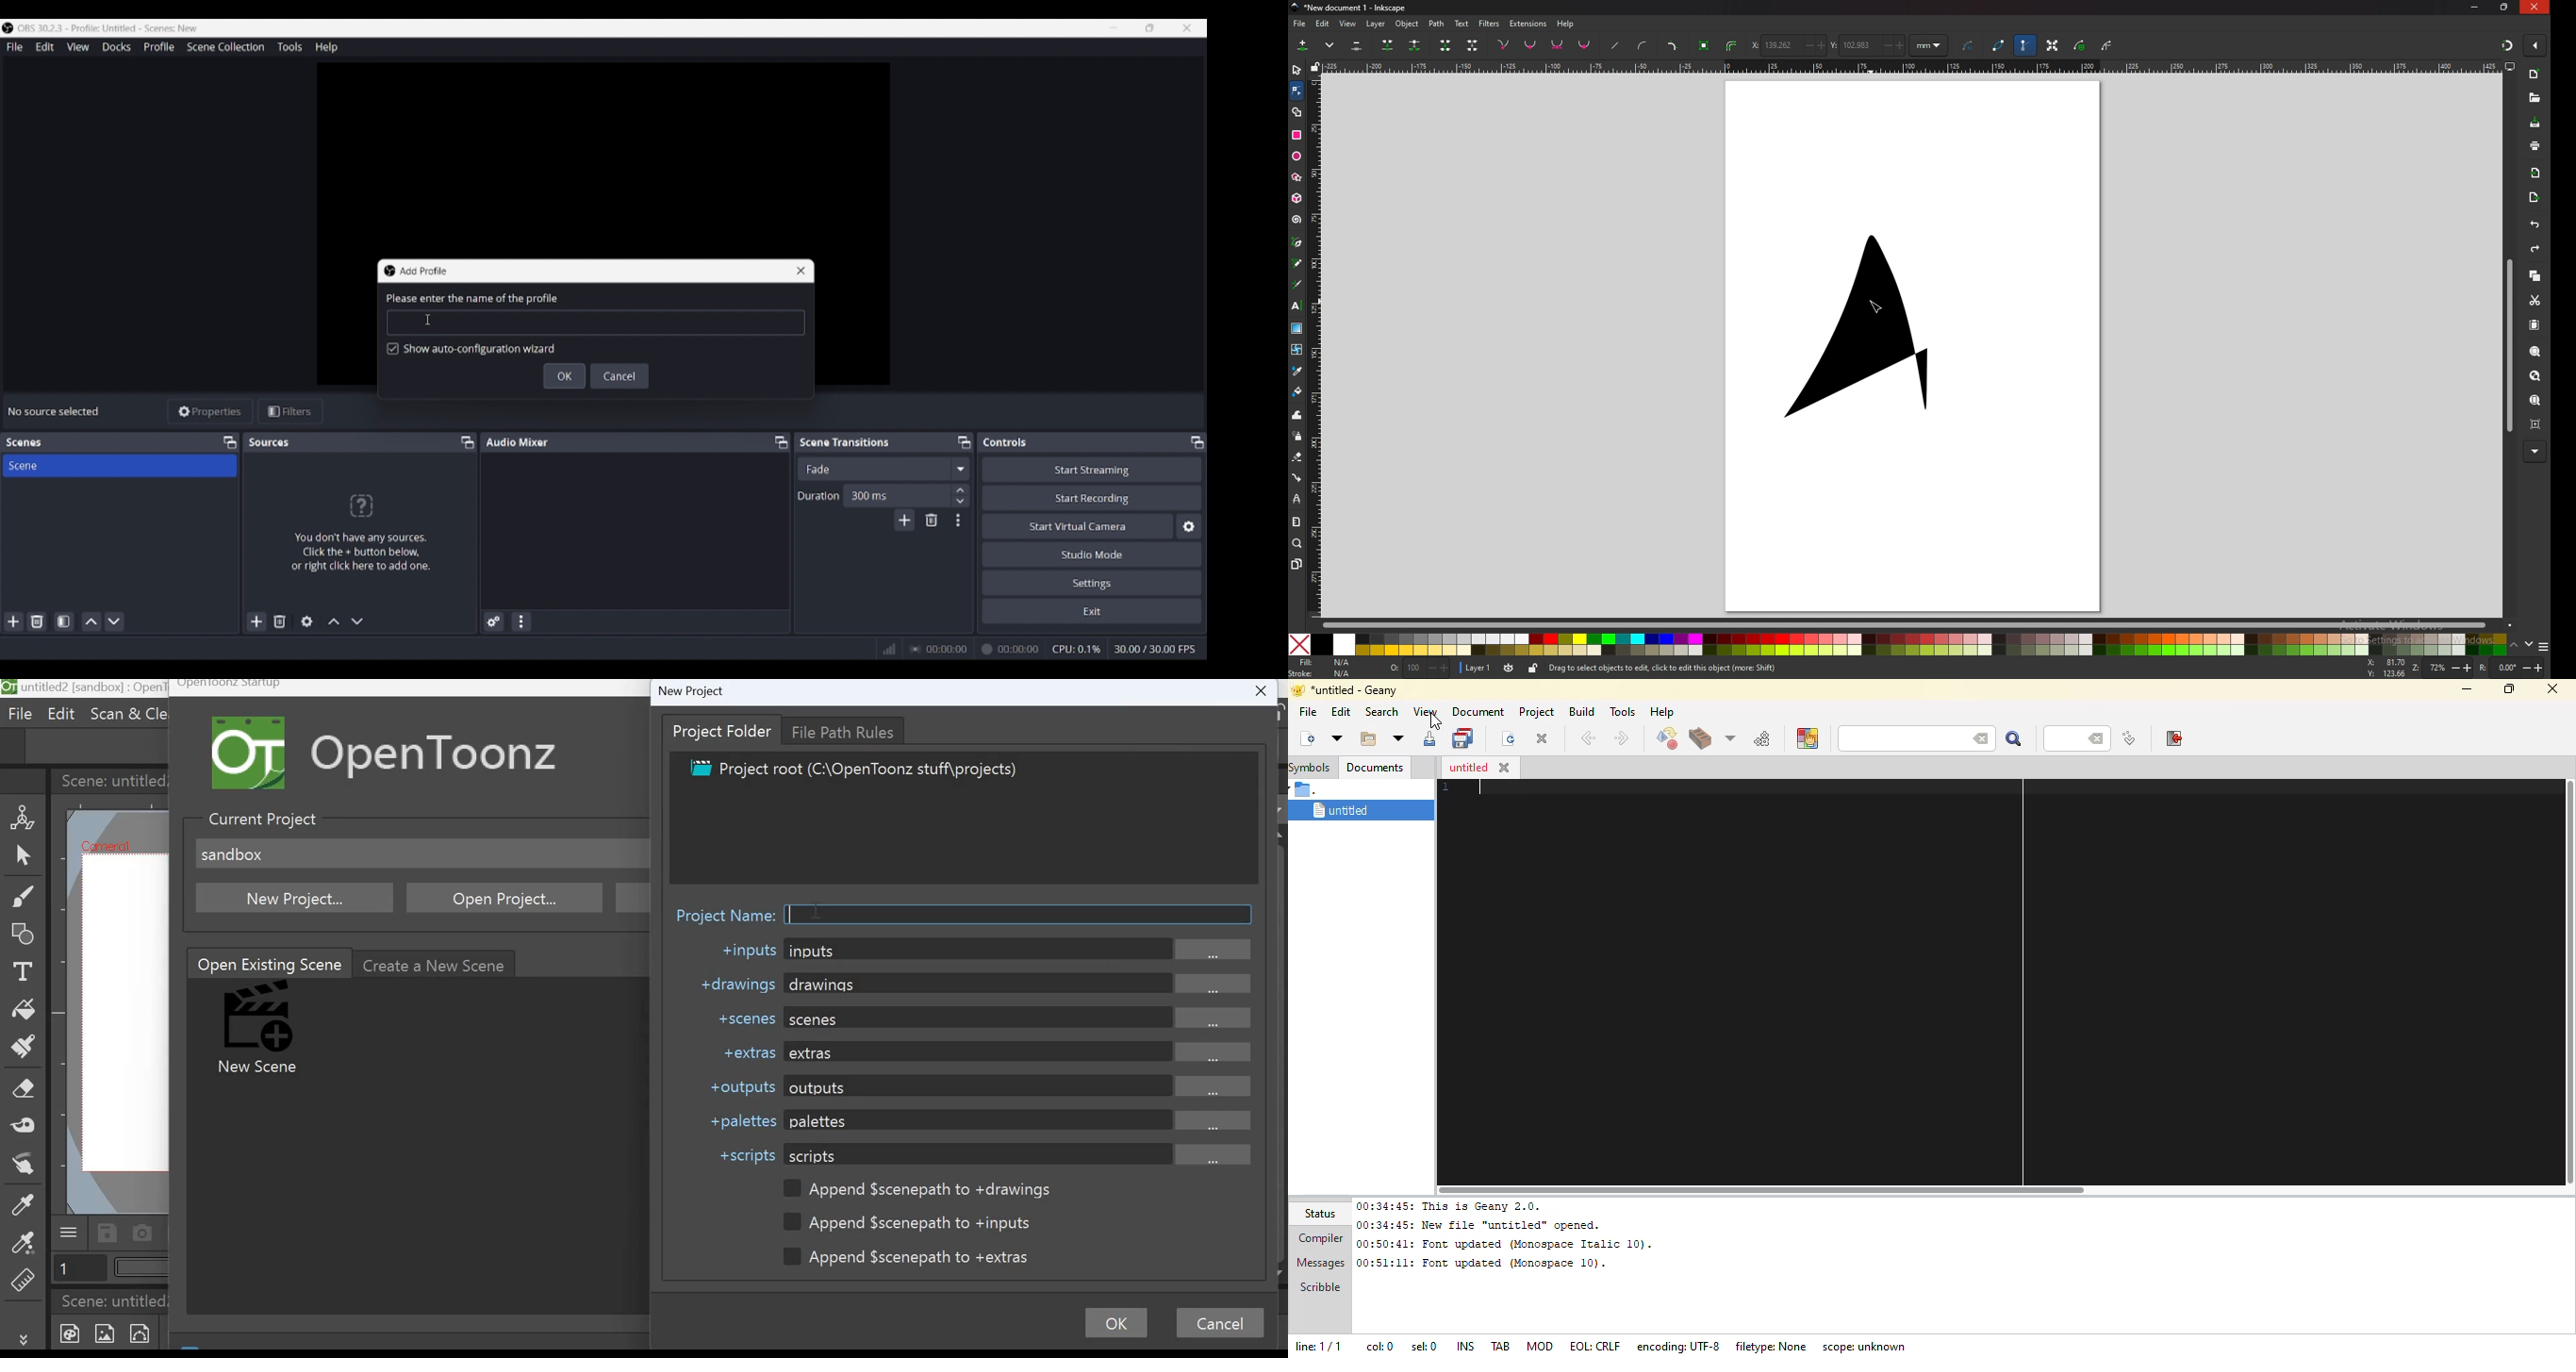 This screenshot has height=1372, width=2576. Describe the element at coordinates (884, 648) in the screenshot. I see `Network` at that location.